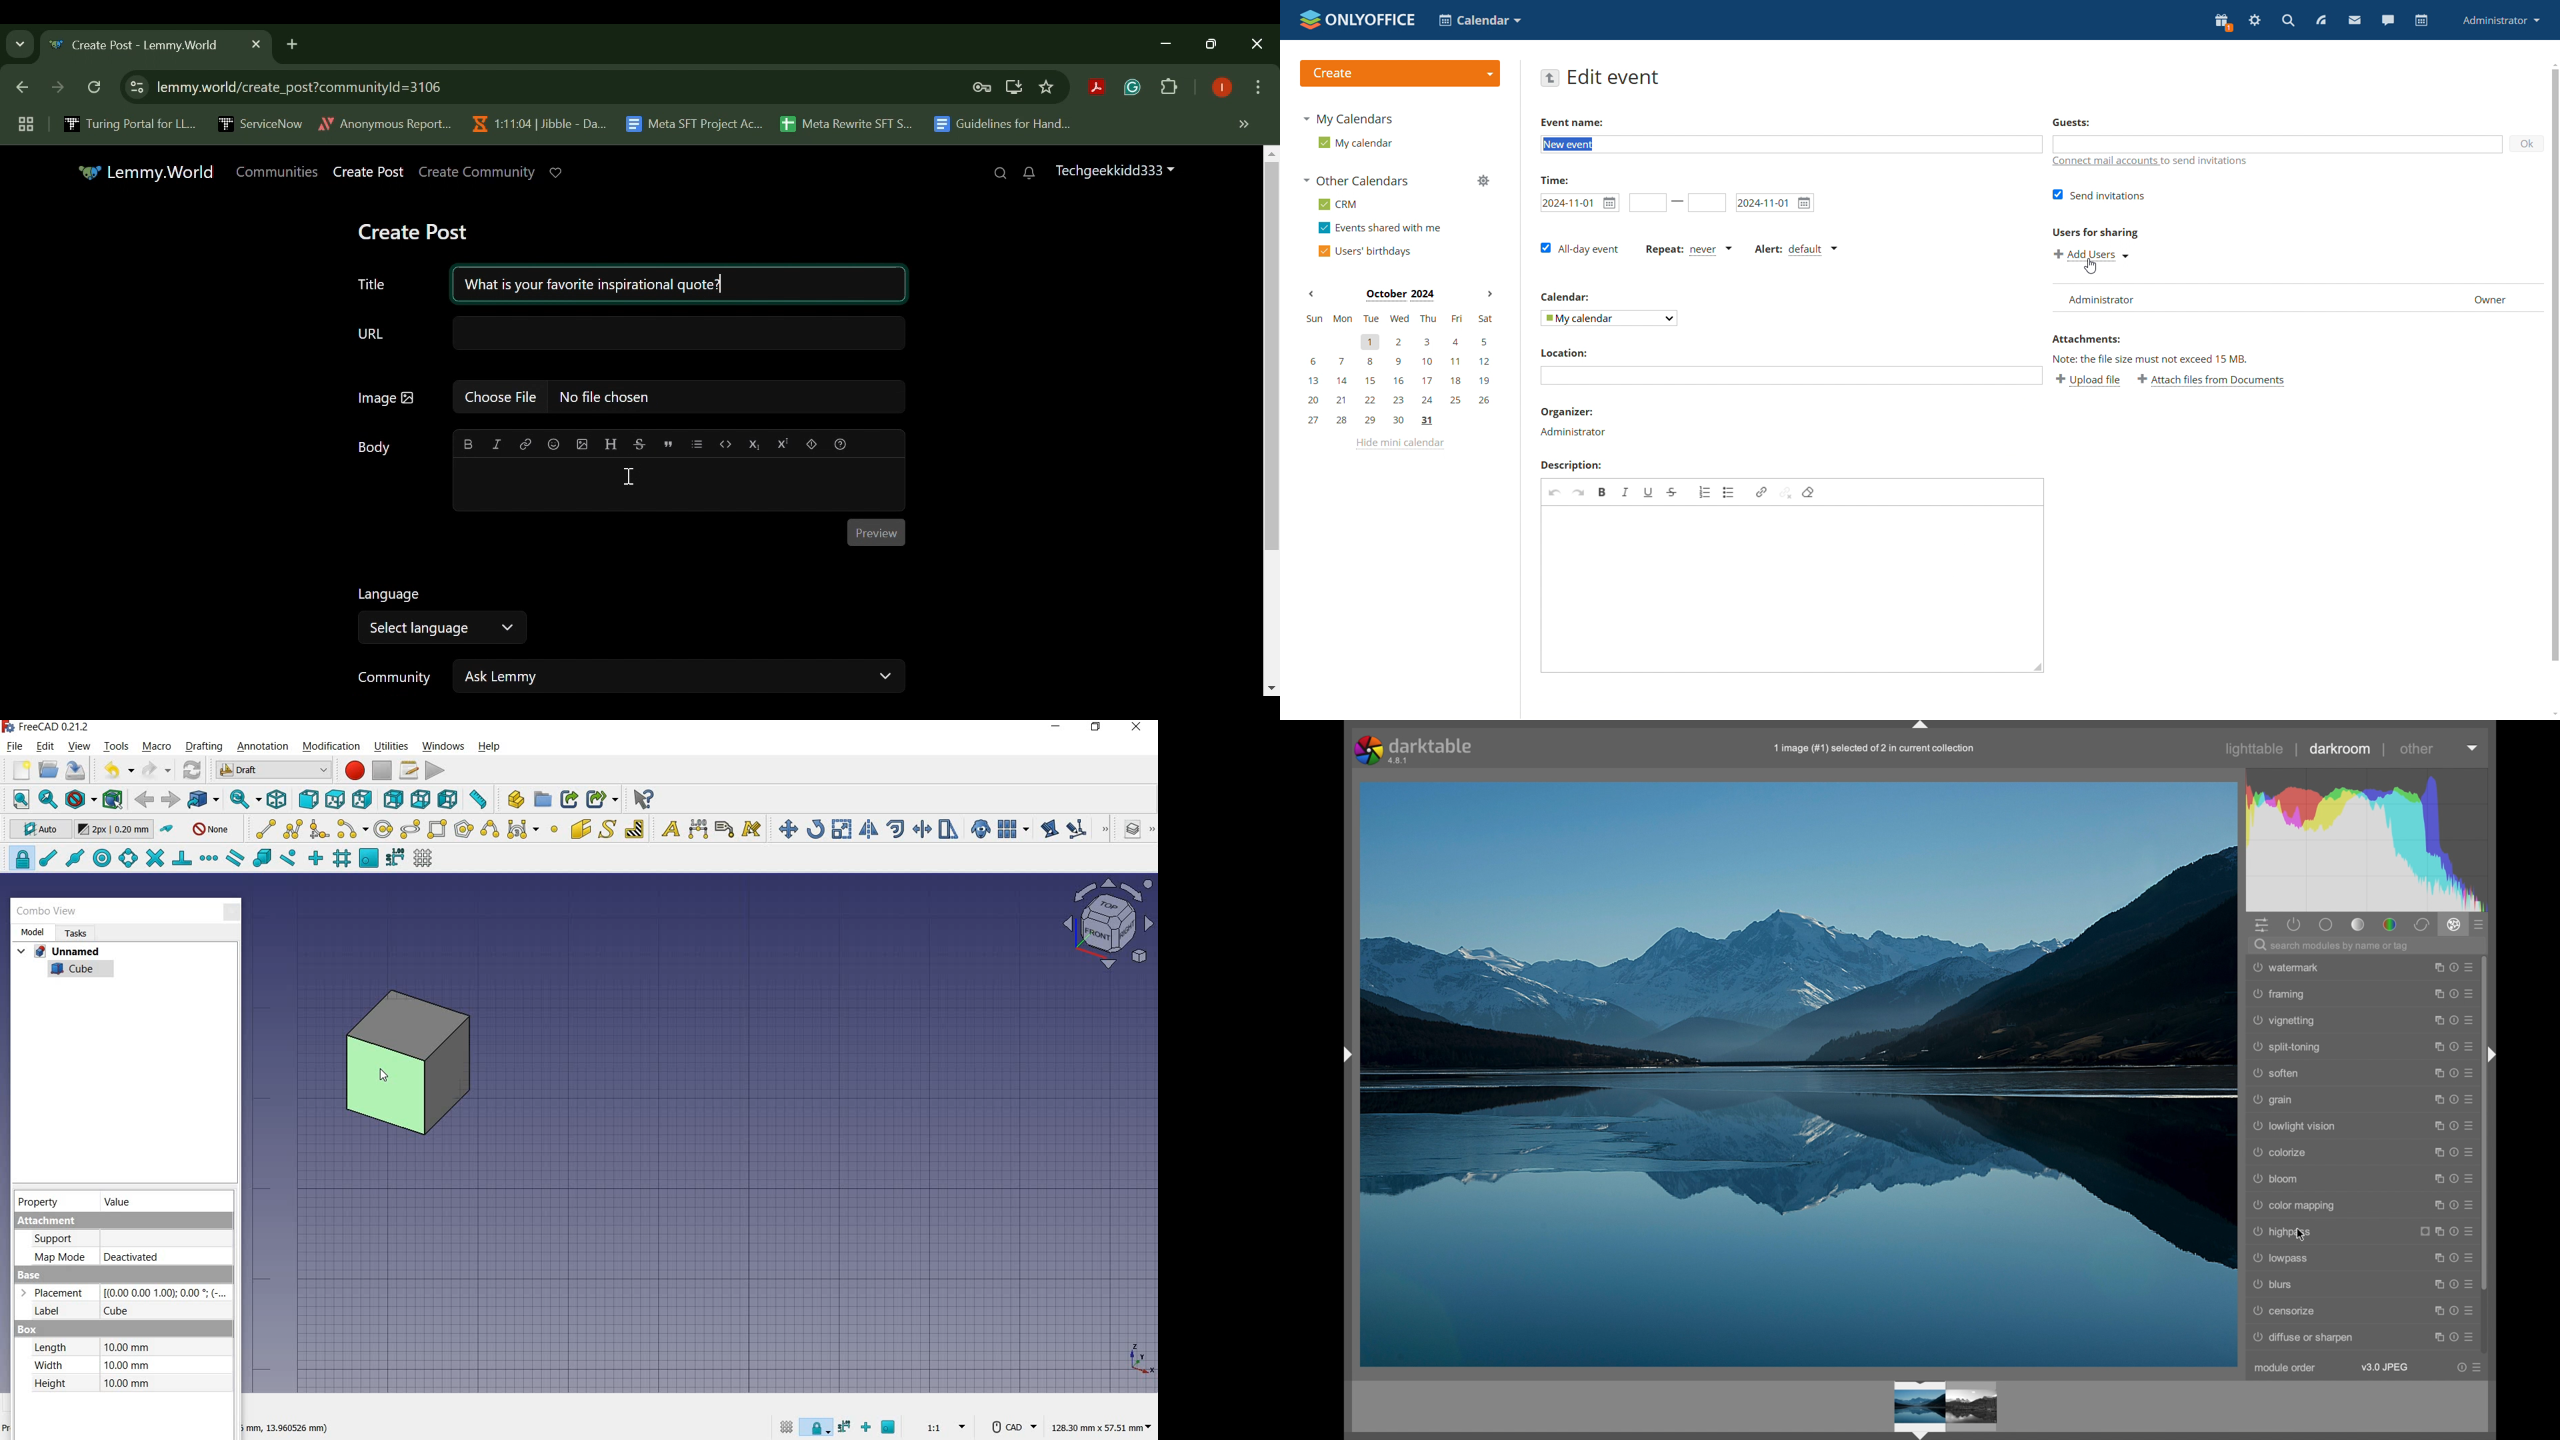 This screenshot has height=1456, width=2576. Describe the element at coordinates (479, 800) in the screenshot. I see `measure distance` at that location.